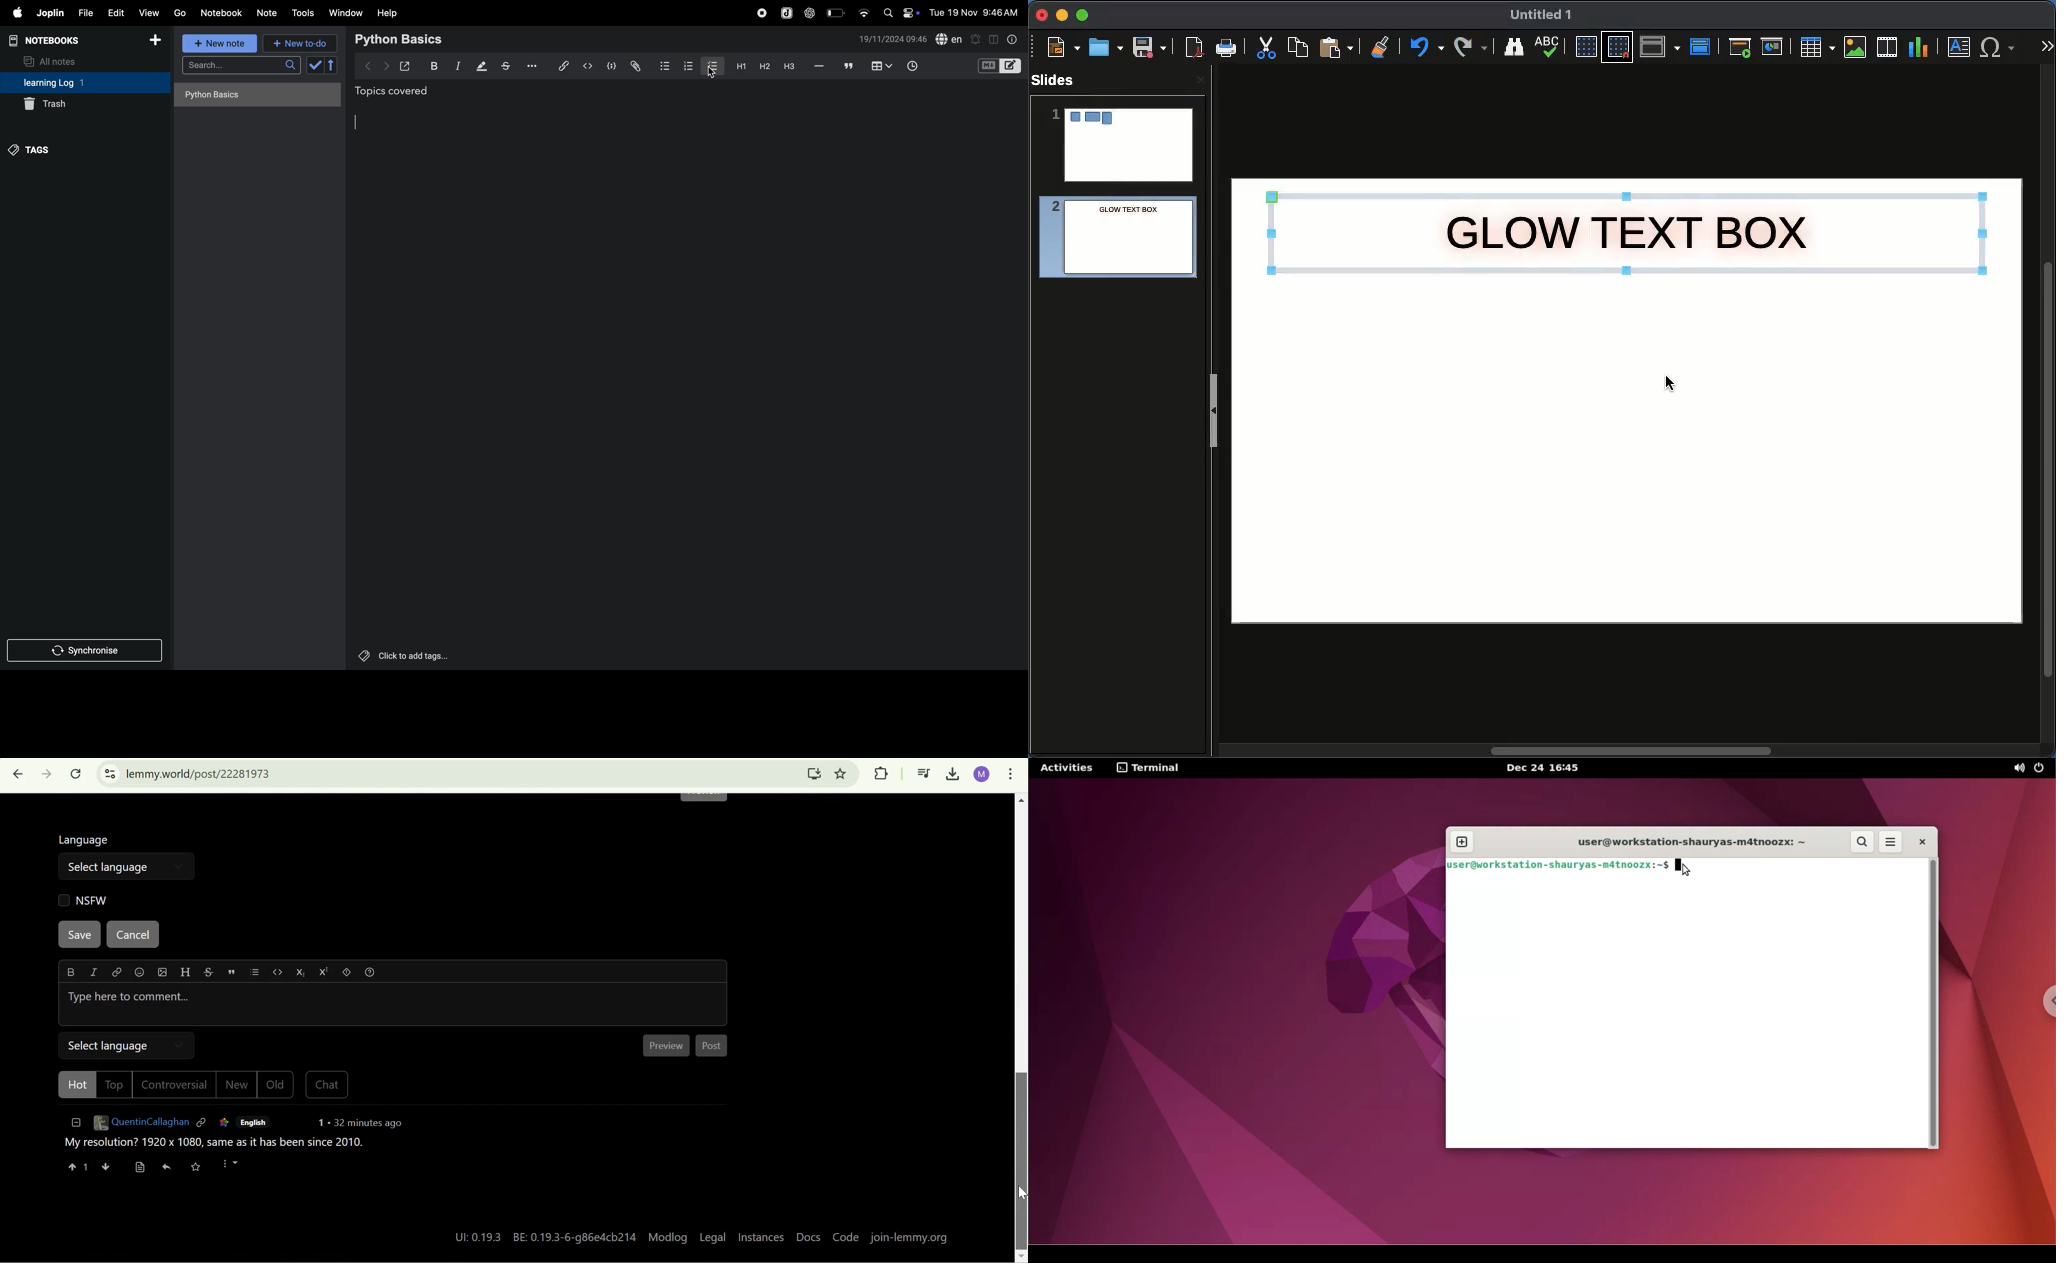 The width and height of the screenshot is (2072, 1288). I want to click on Find, so click(1513, 46).